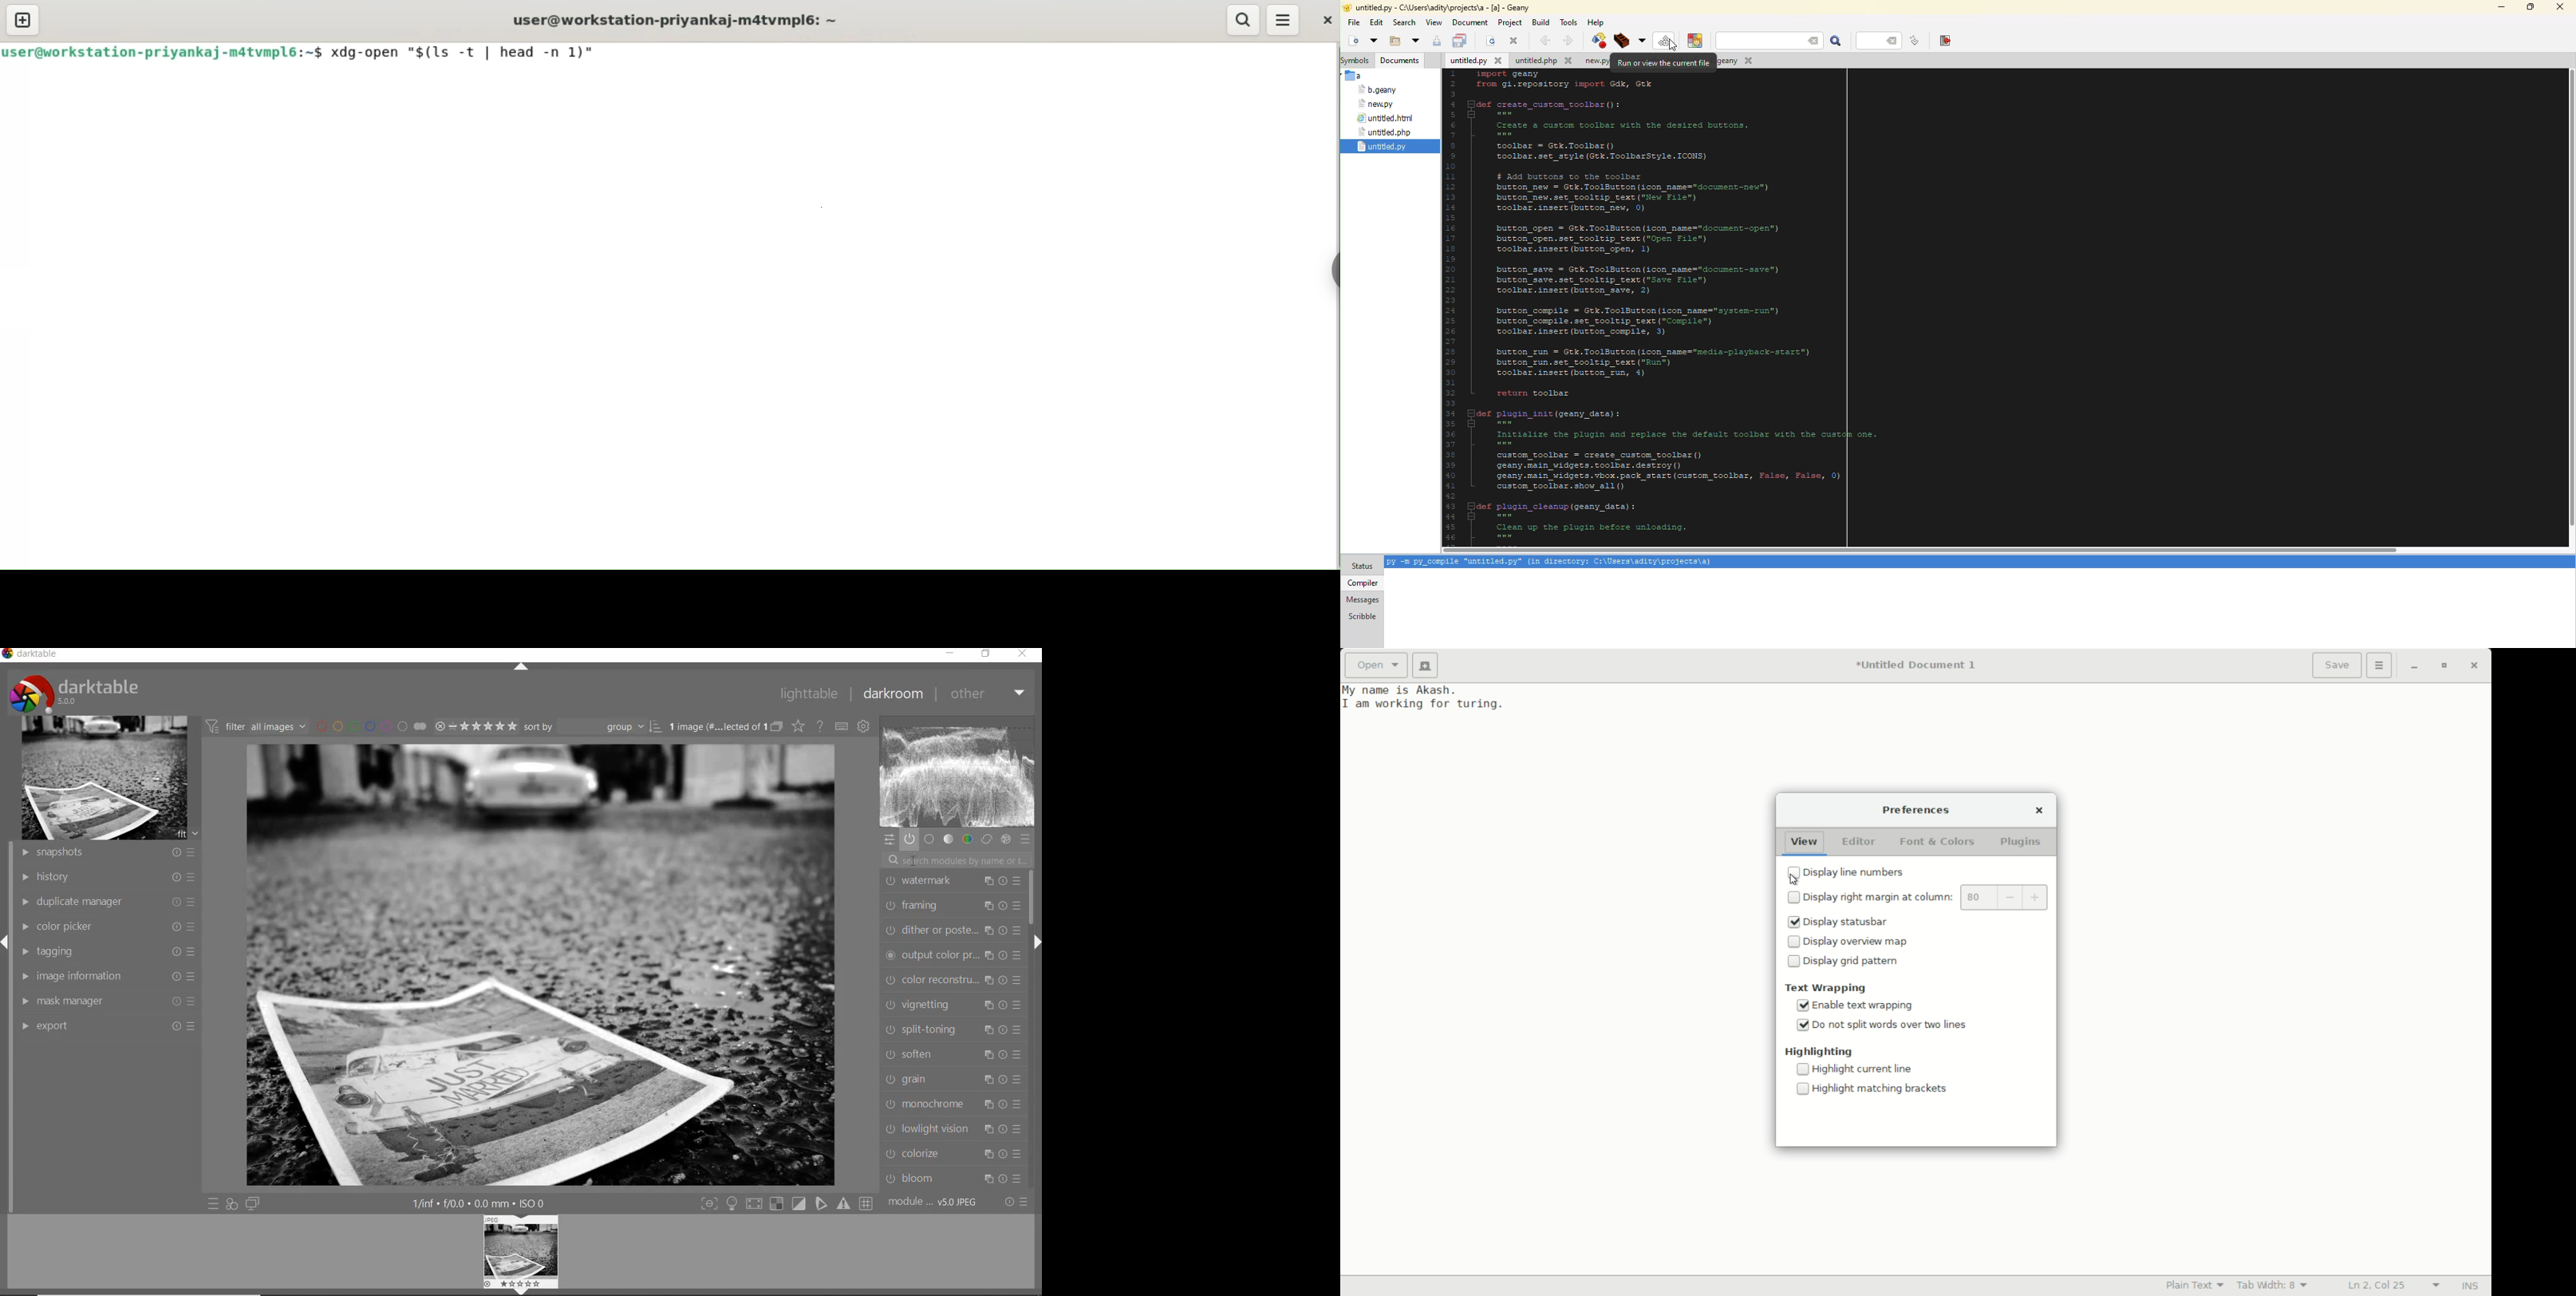 This screenshot has width=2576, height=1316. Describe the element at coordinates (1773, 41) in the screenshot. I see `search` at that location.